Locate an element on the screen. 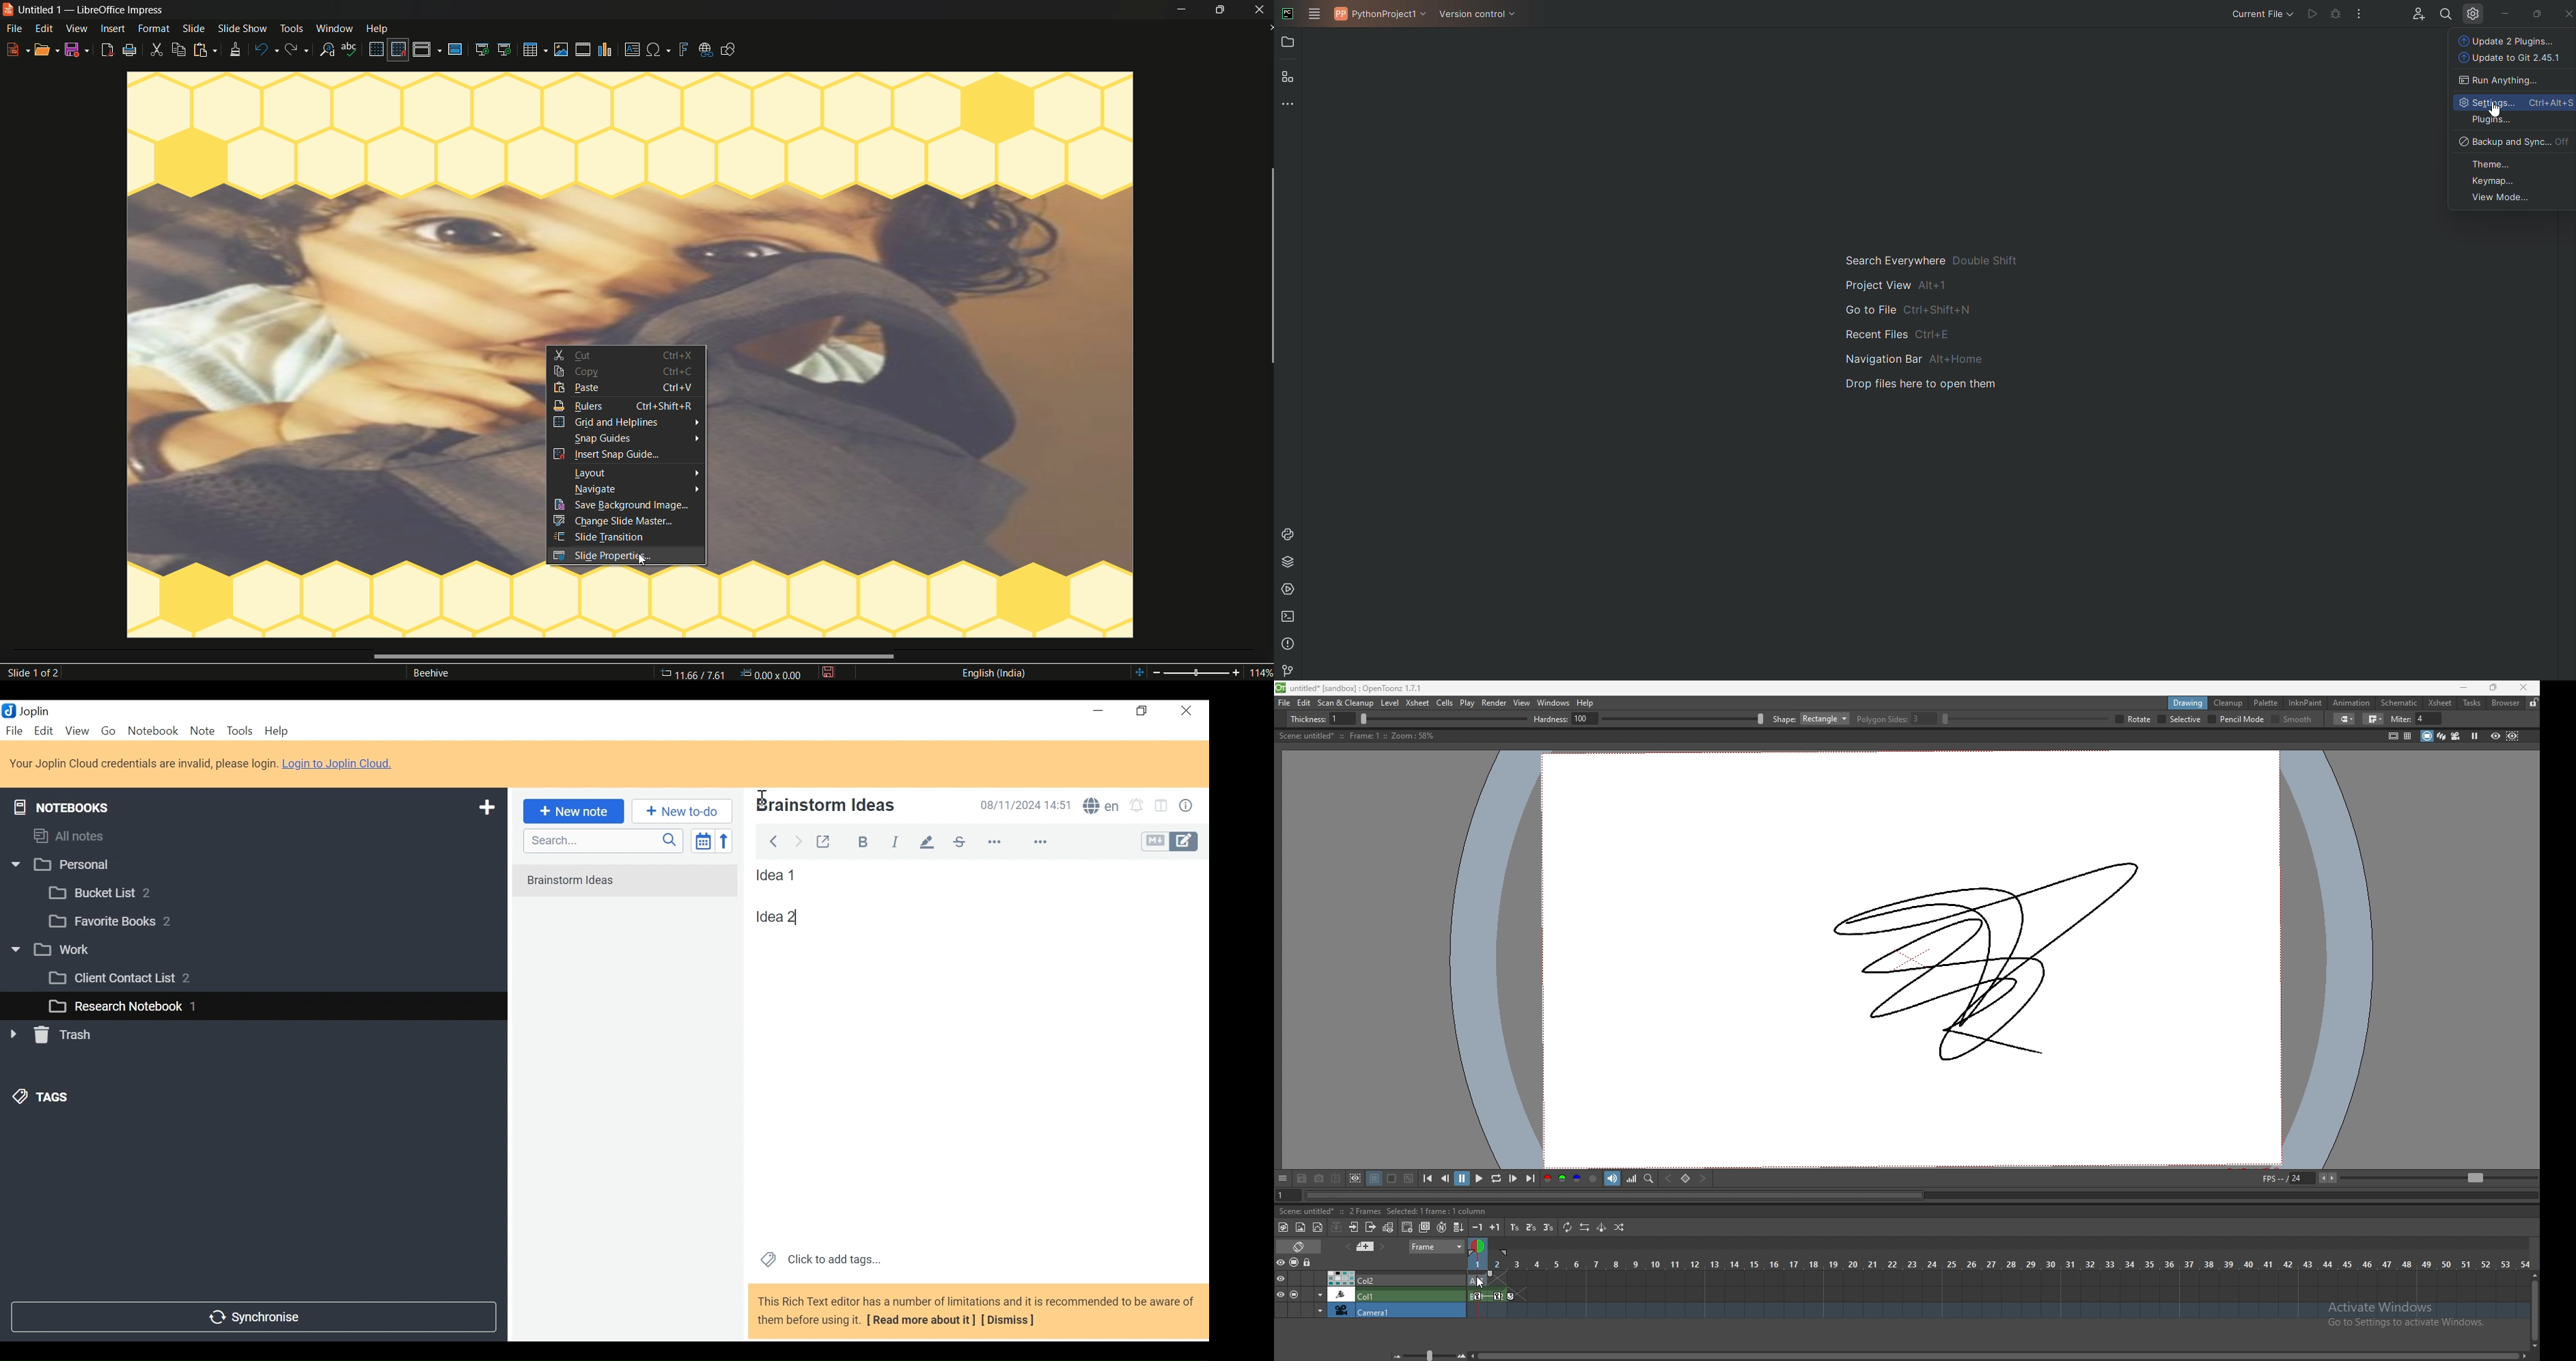  lock is located at coordinates (2533, 702).